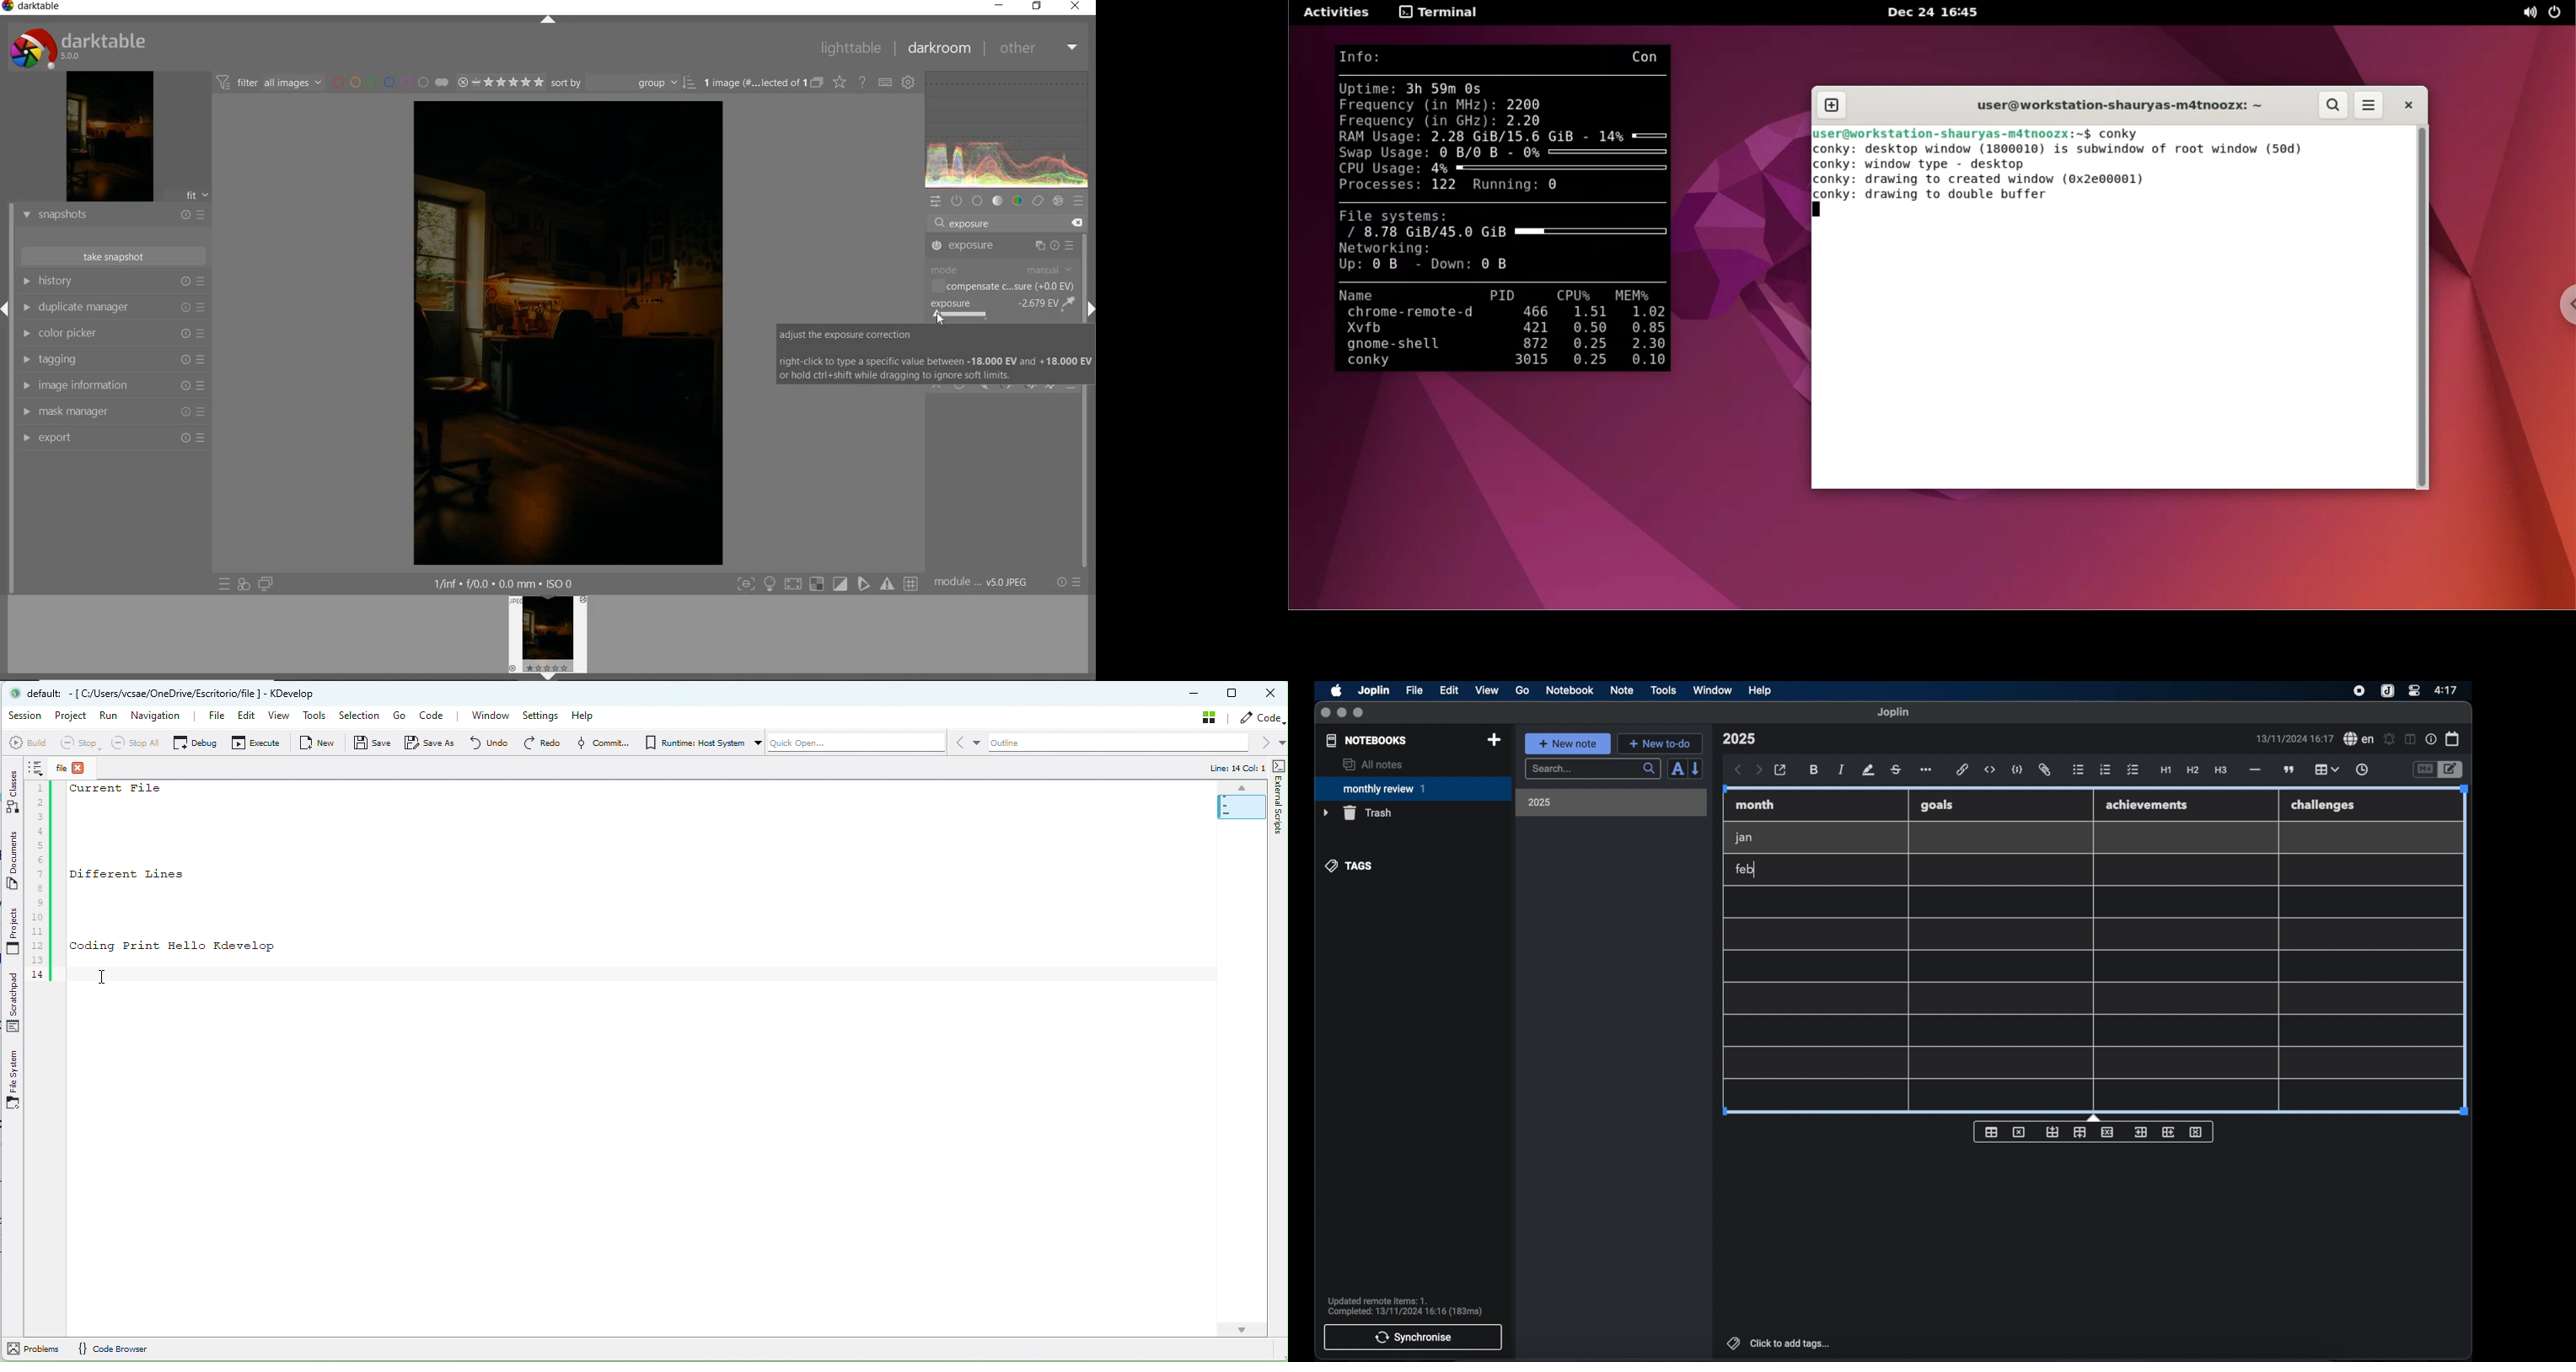 The height and width of the screenshot is (1372, 2576). Describe the element at coordinates (2254, 770) in the screenshot. I see `horizontal rule` at that location.